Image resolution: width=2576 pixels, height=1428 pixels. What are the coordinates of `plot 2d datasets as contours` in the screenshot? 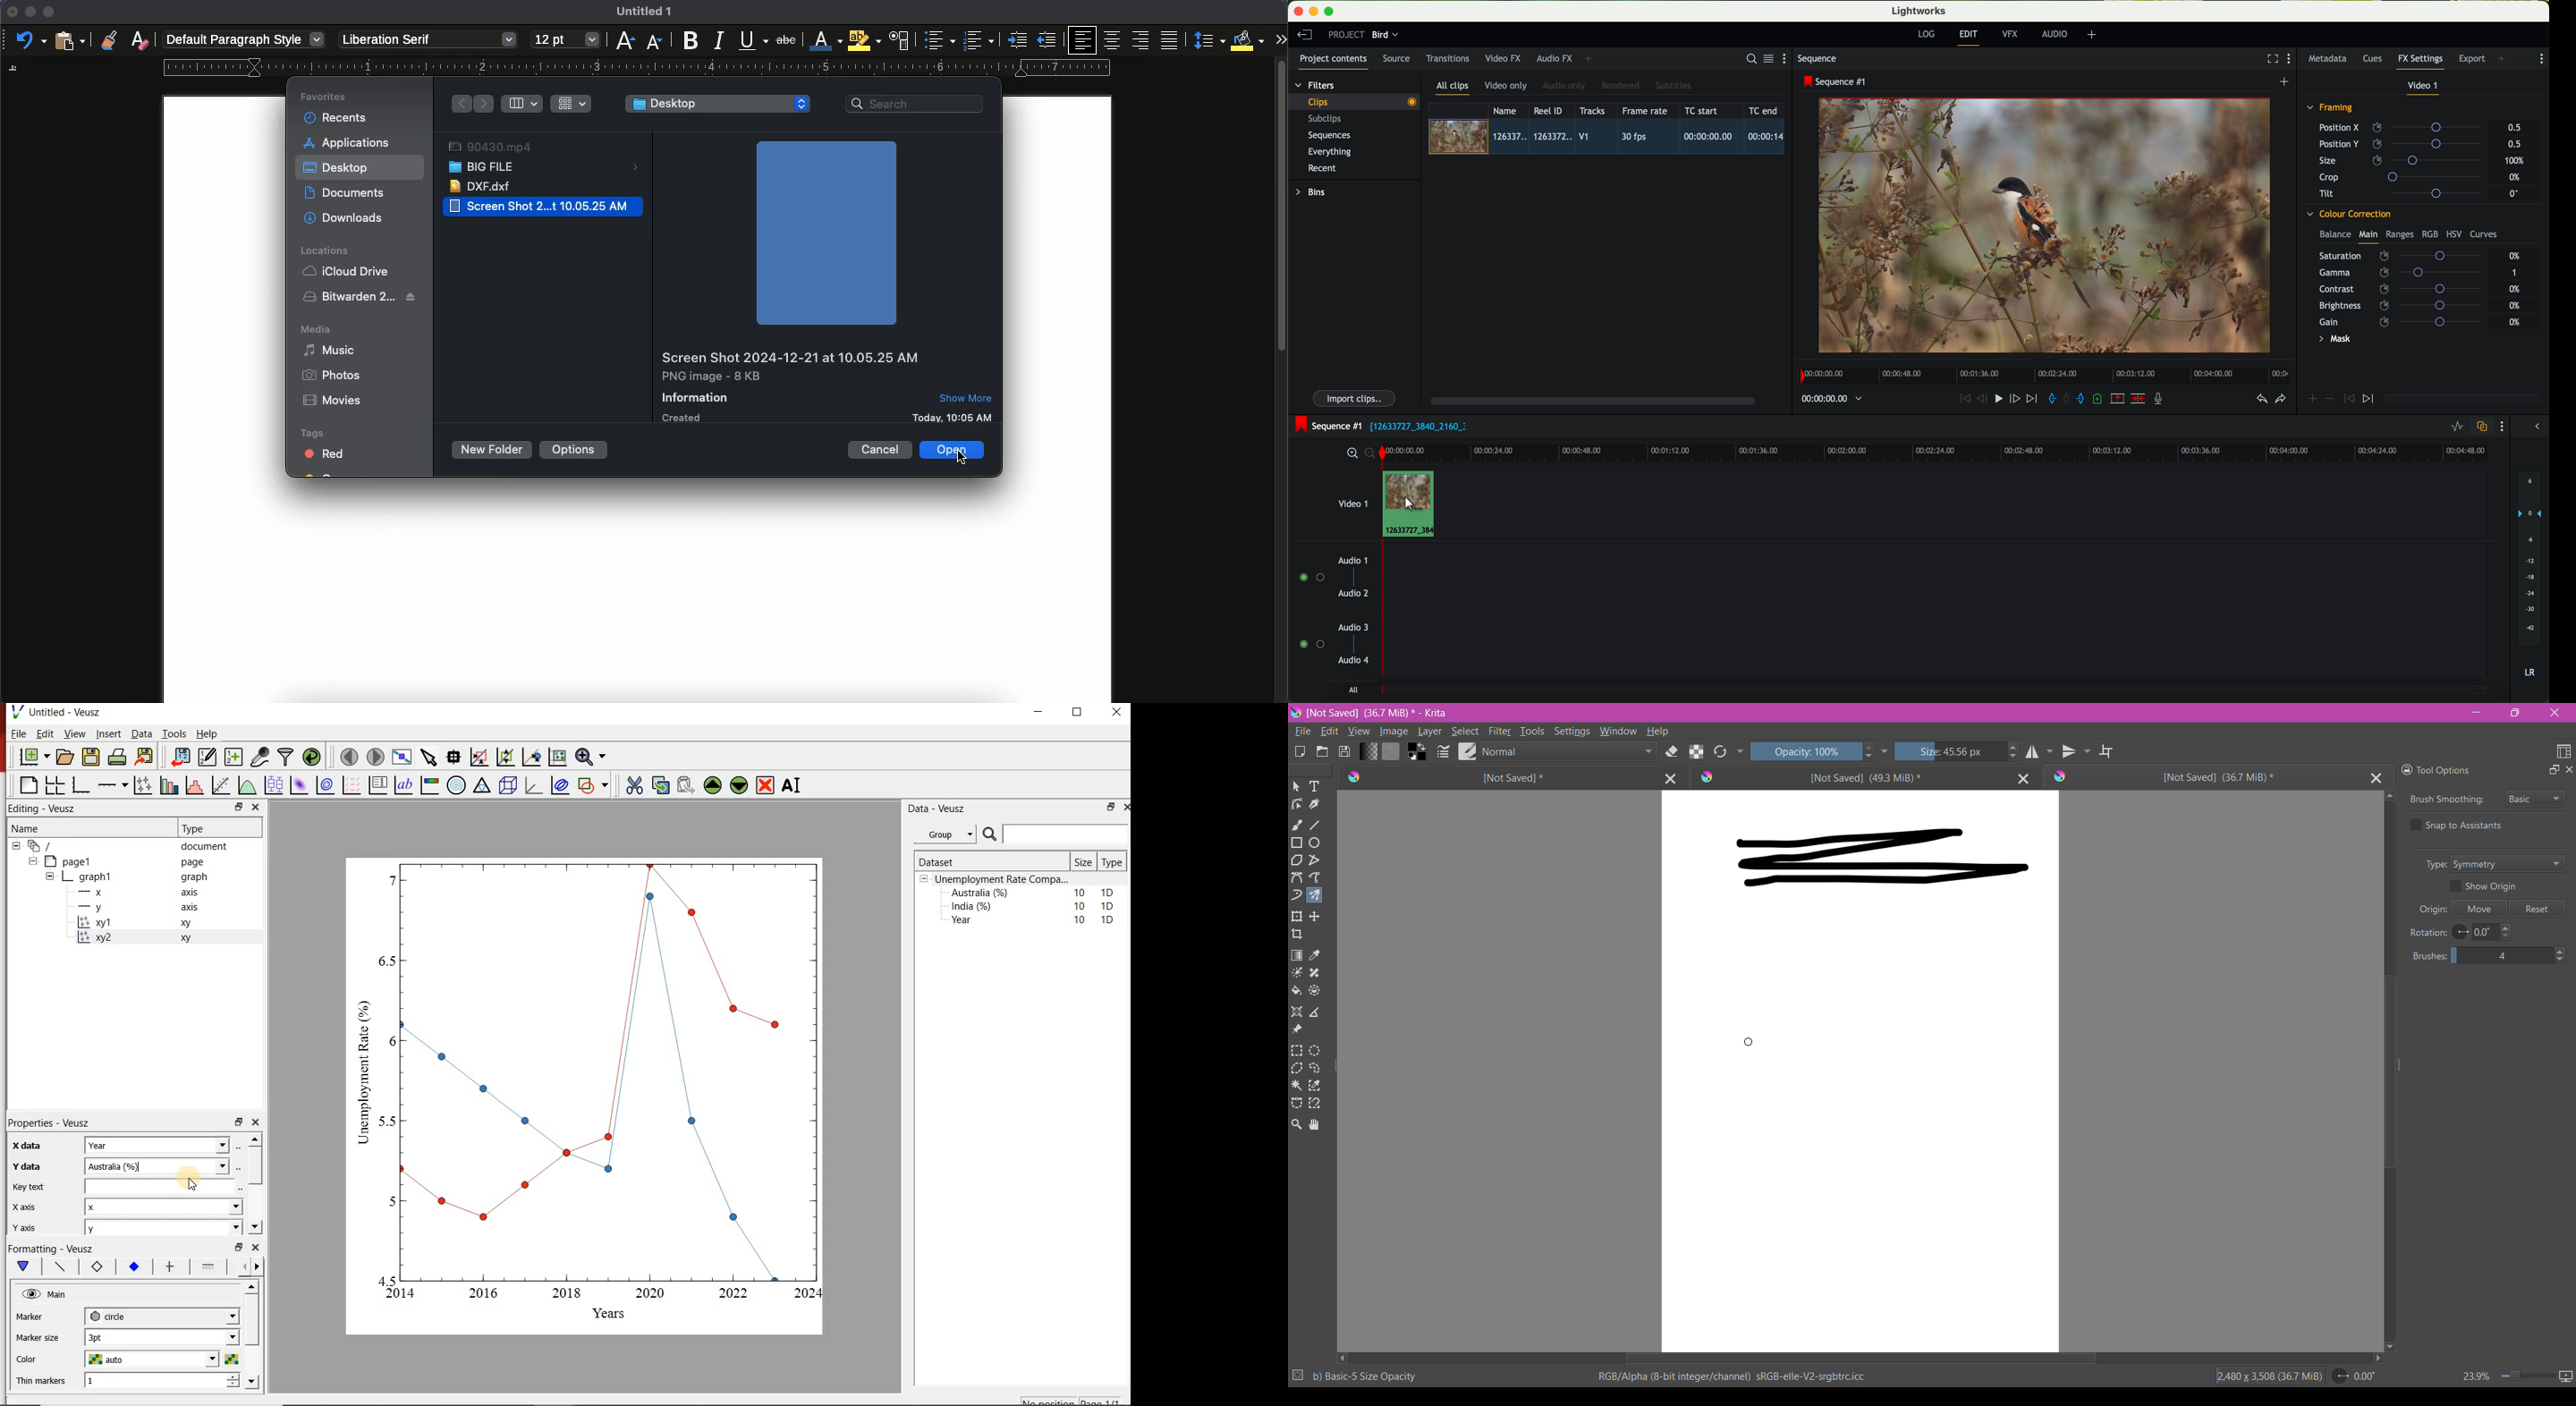 It's located at (325, 785).